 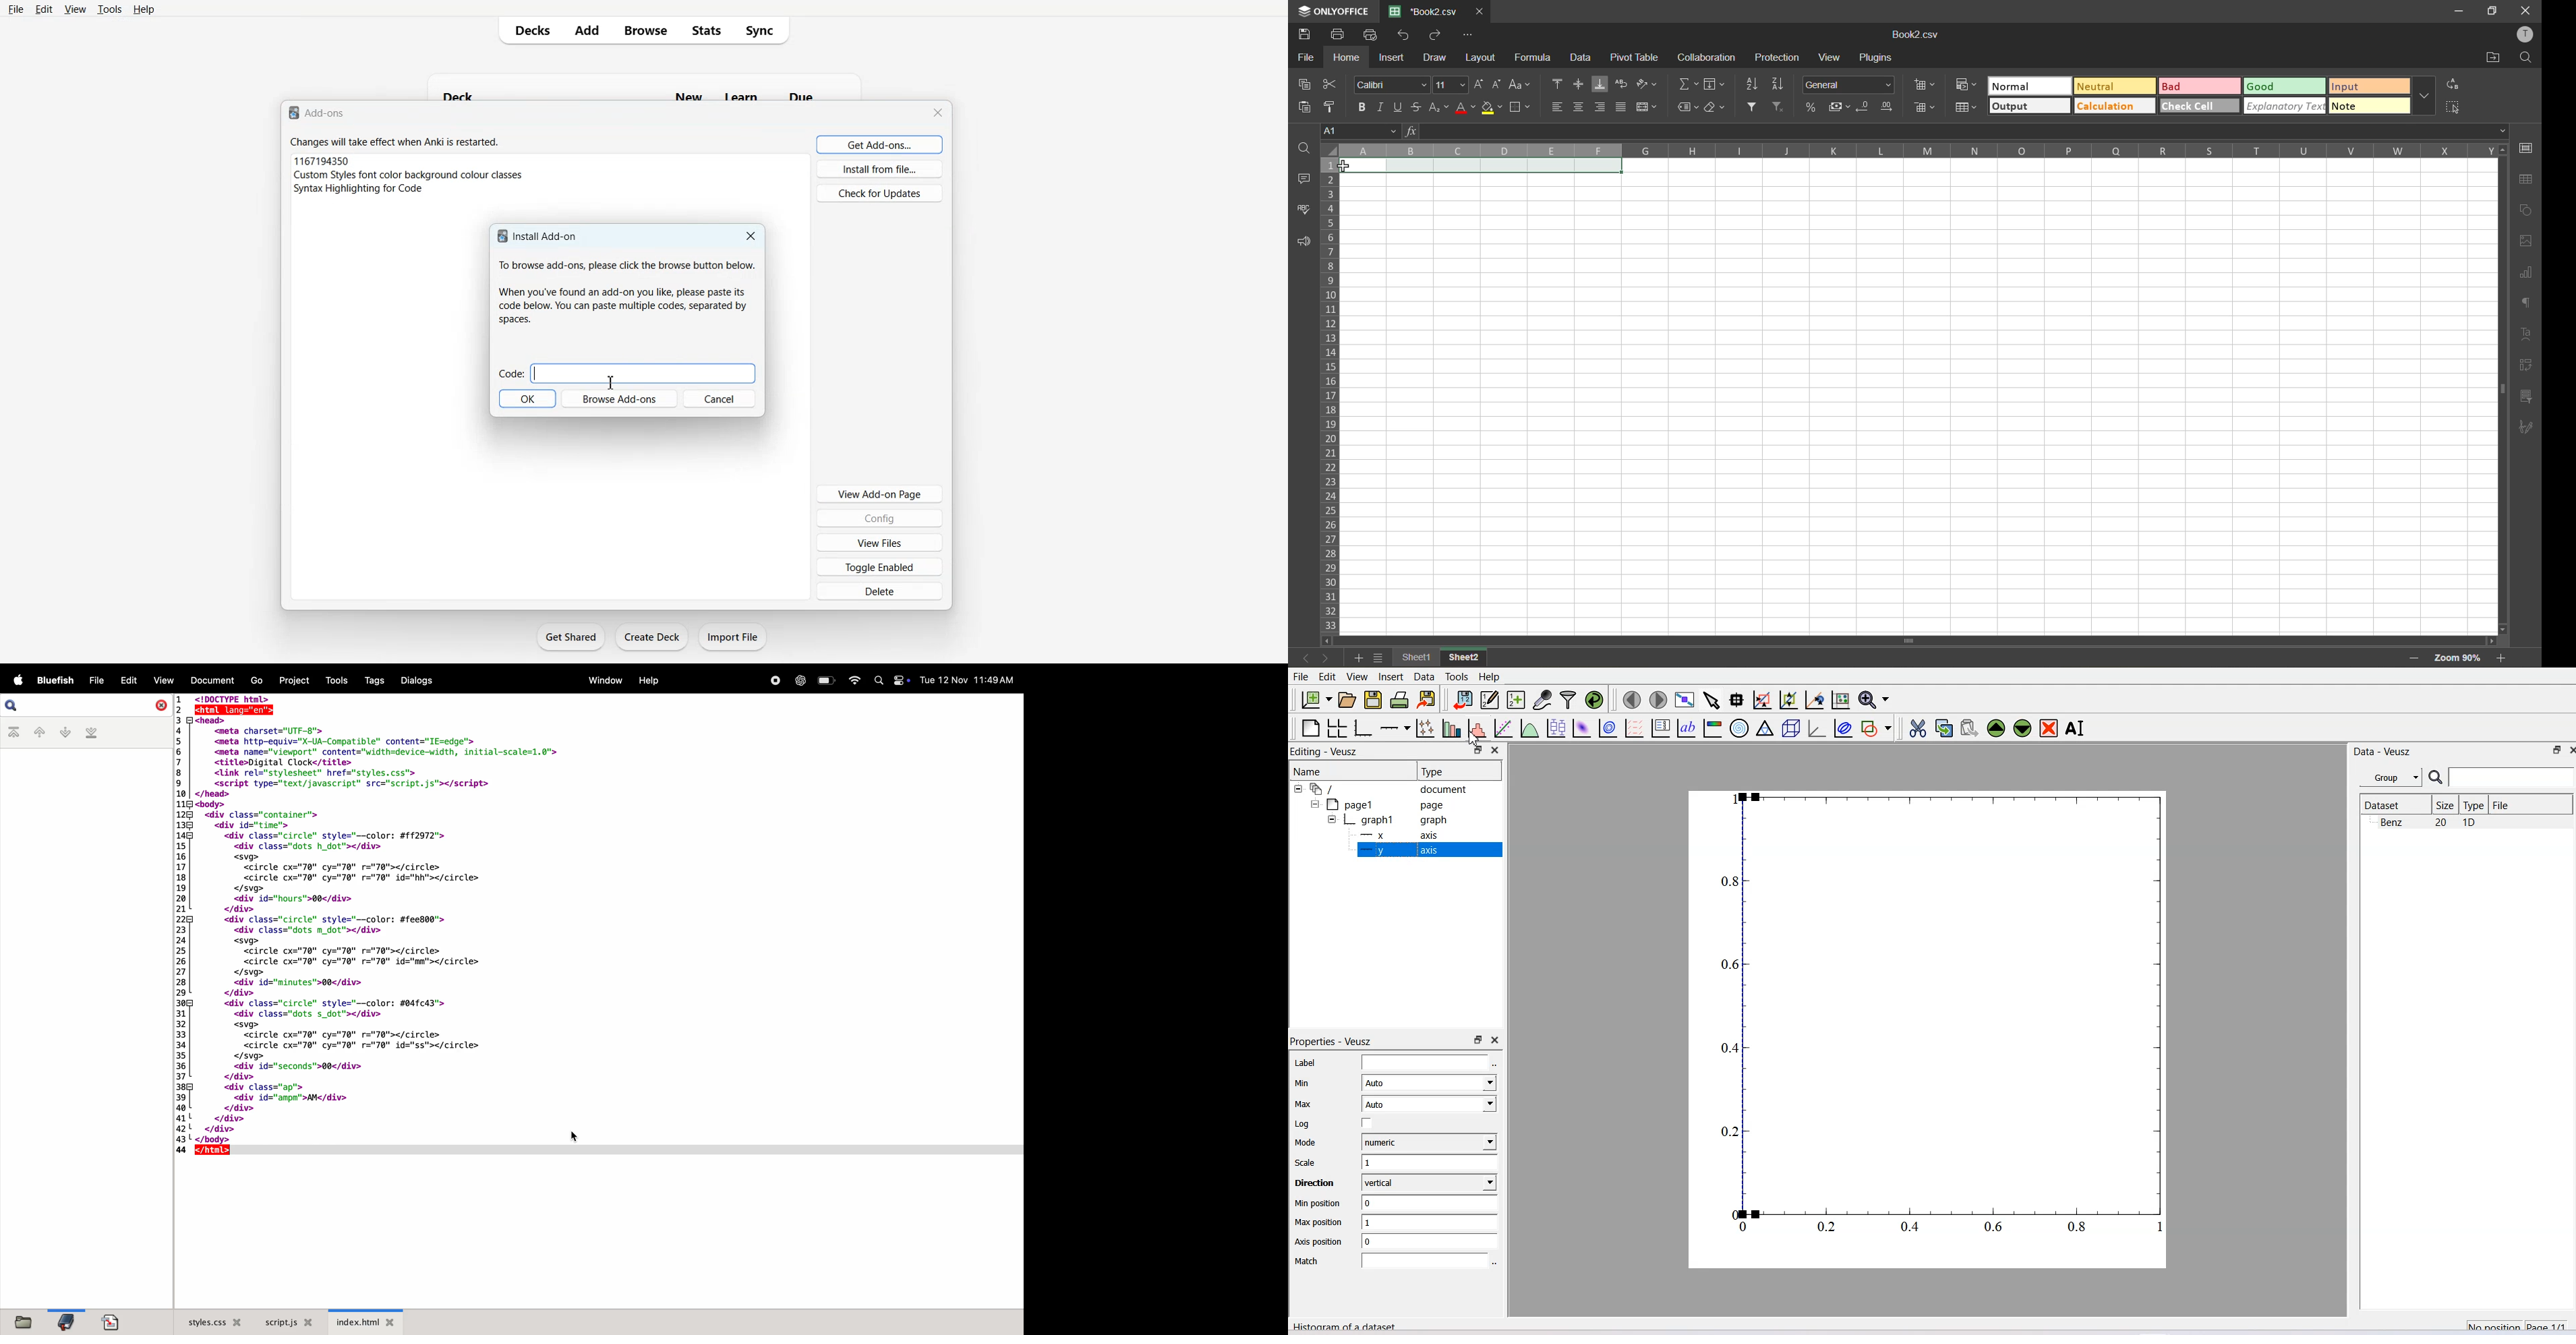 What do you see at coordinates (1919, 728) in the screenshot?
I see `Cut the selected widget` at bounding box center [1919, 728].